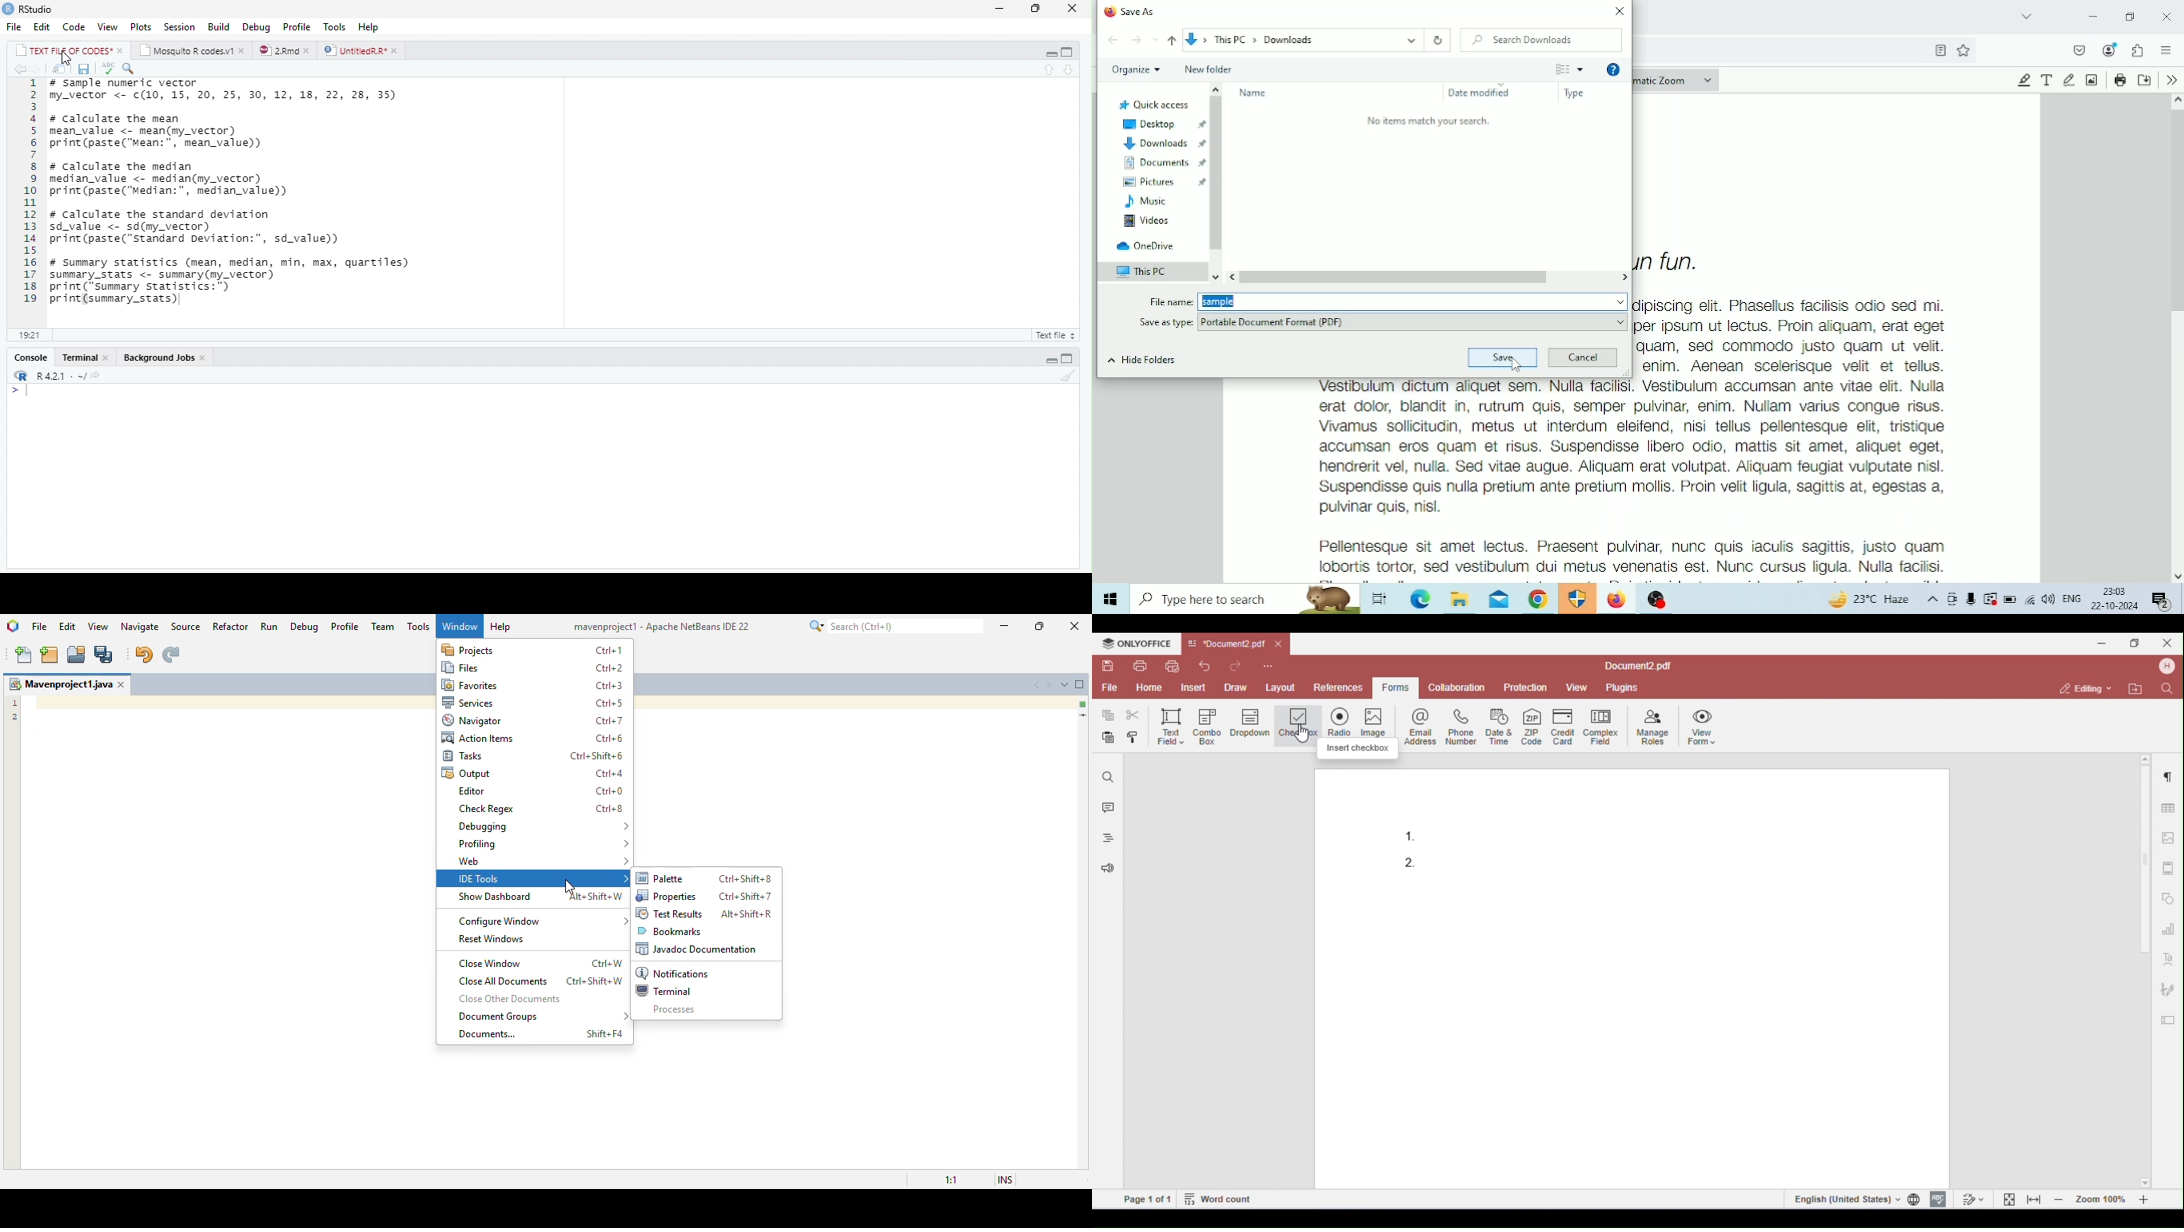 The image size is (2184, 1232). What do you see at coordinates (159, 358) in the screenshot?
I see `Background Jobs` at bounding box center [159, 358].